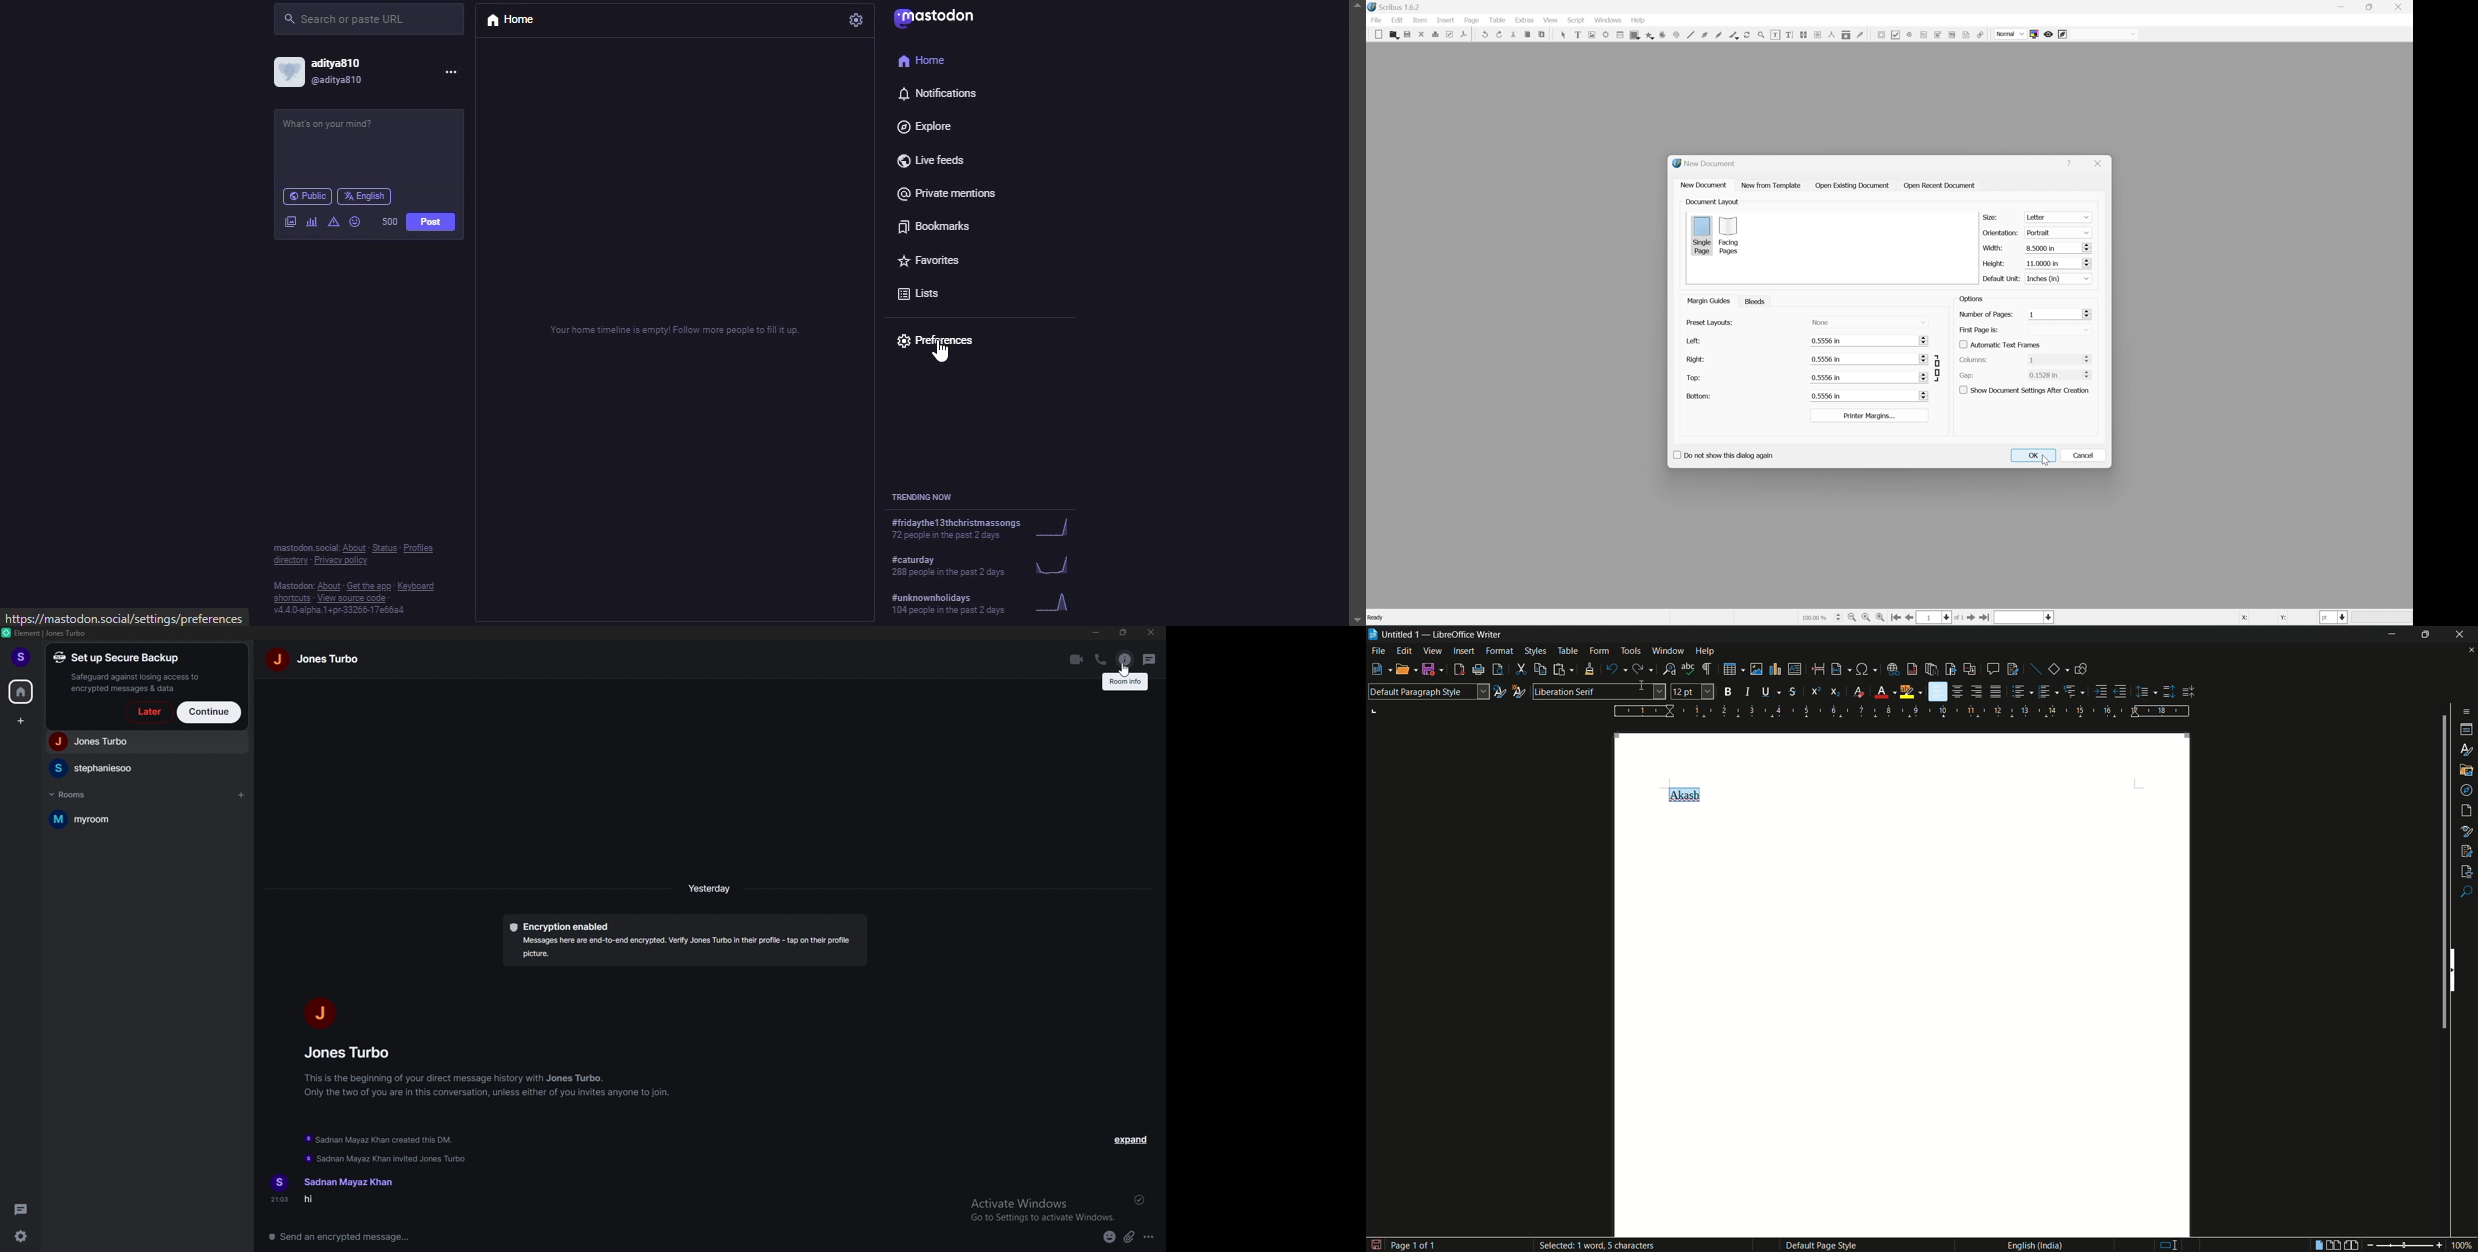 This screenshot has width=2492, height=1260. I want to click on polls, so click(312, 222).